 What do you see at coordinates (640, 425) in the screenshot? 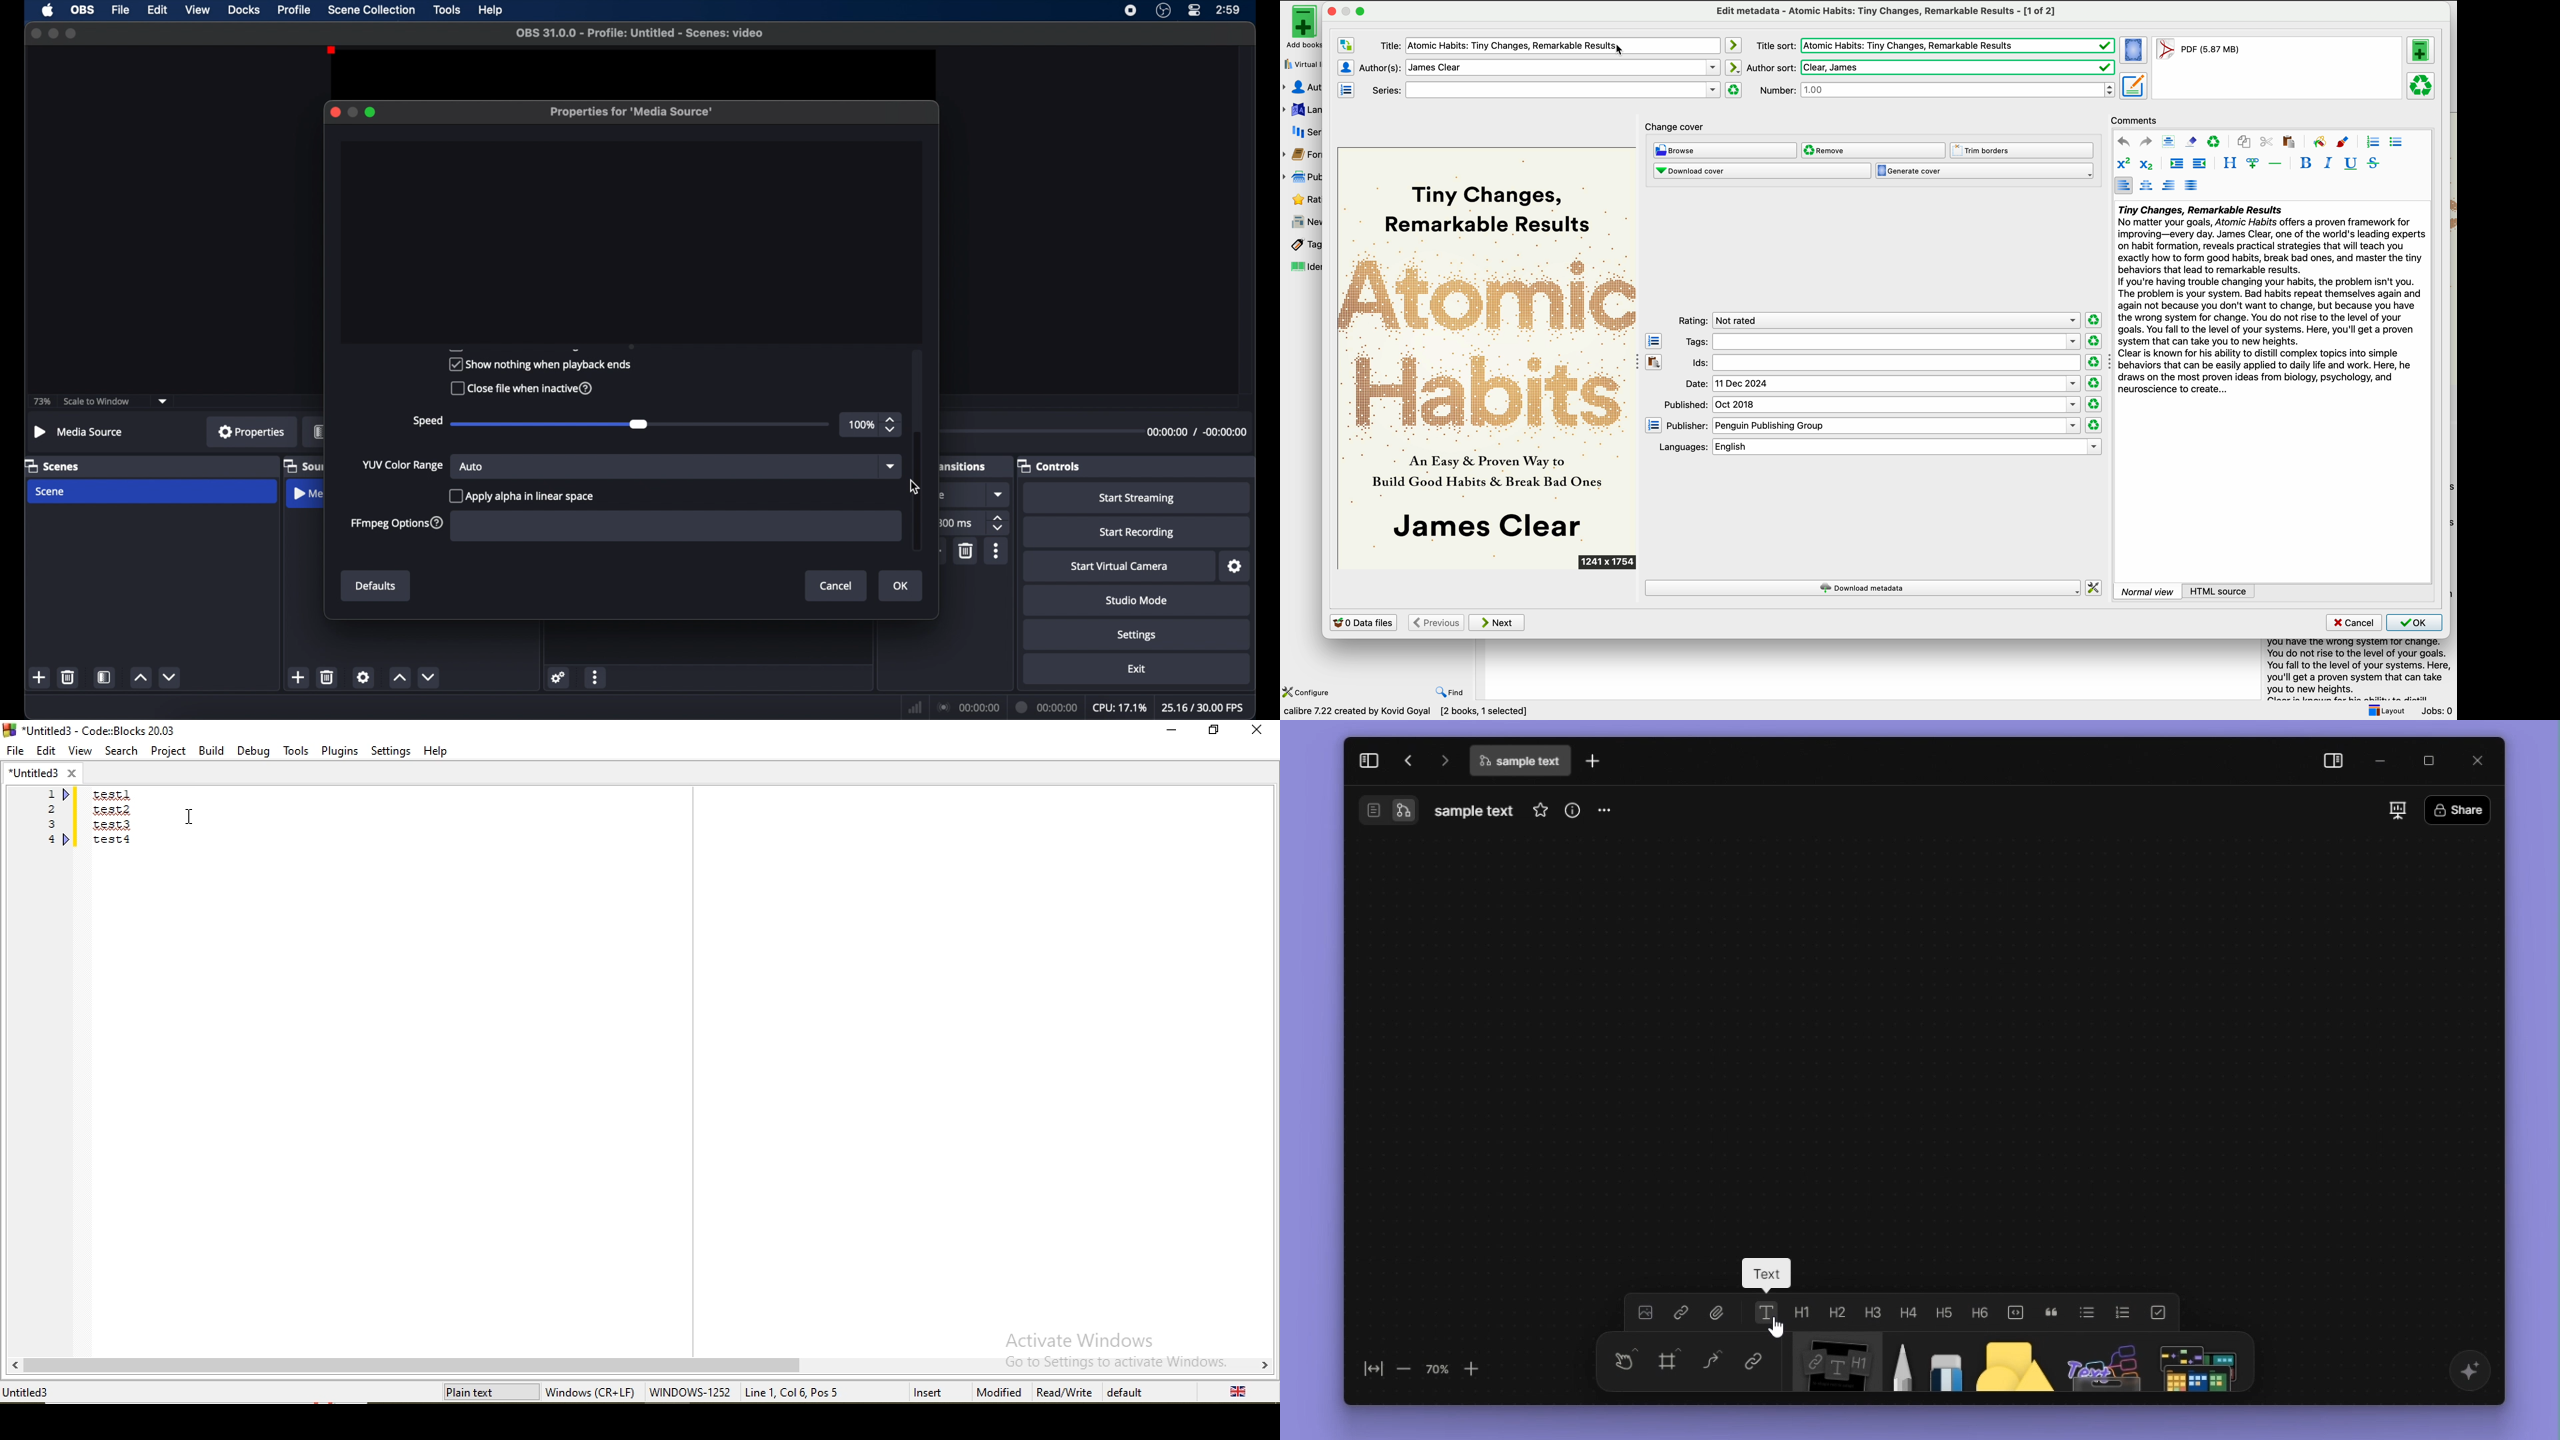
I see `slider` at bounding box center [640, 425].